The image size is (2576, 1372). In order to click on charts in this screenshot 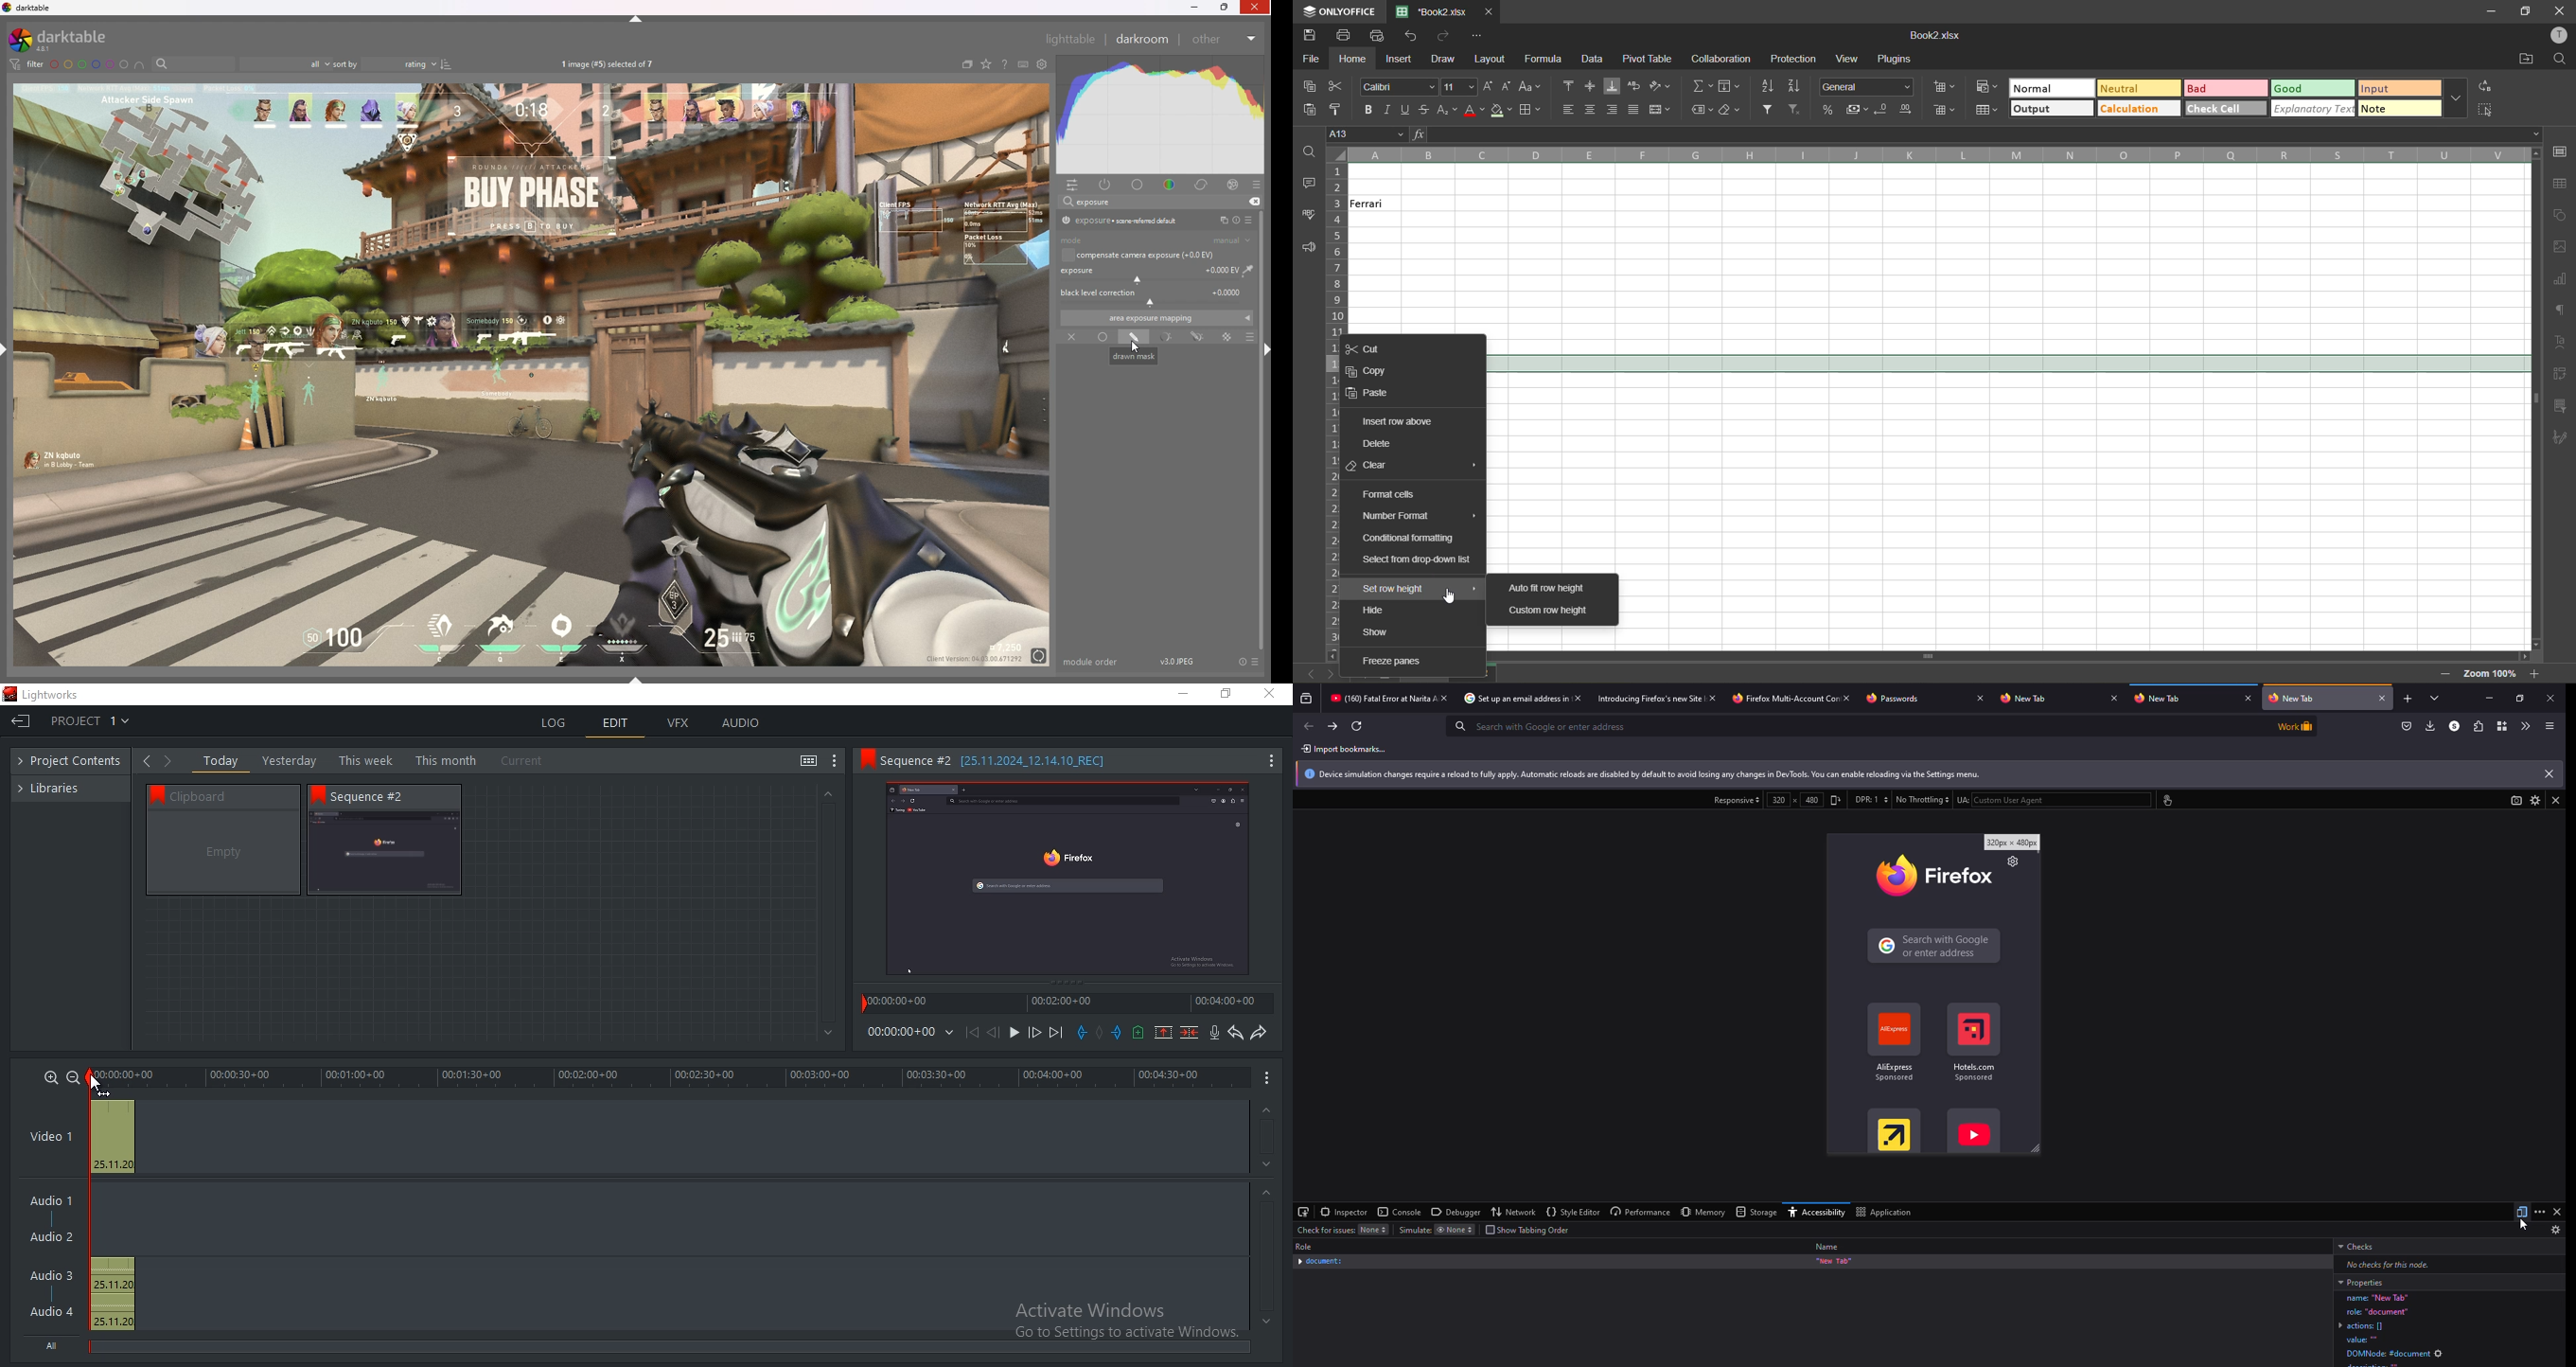, I will do `click(2563, 281)`.